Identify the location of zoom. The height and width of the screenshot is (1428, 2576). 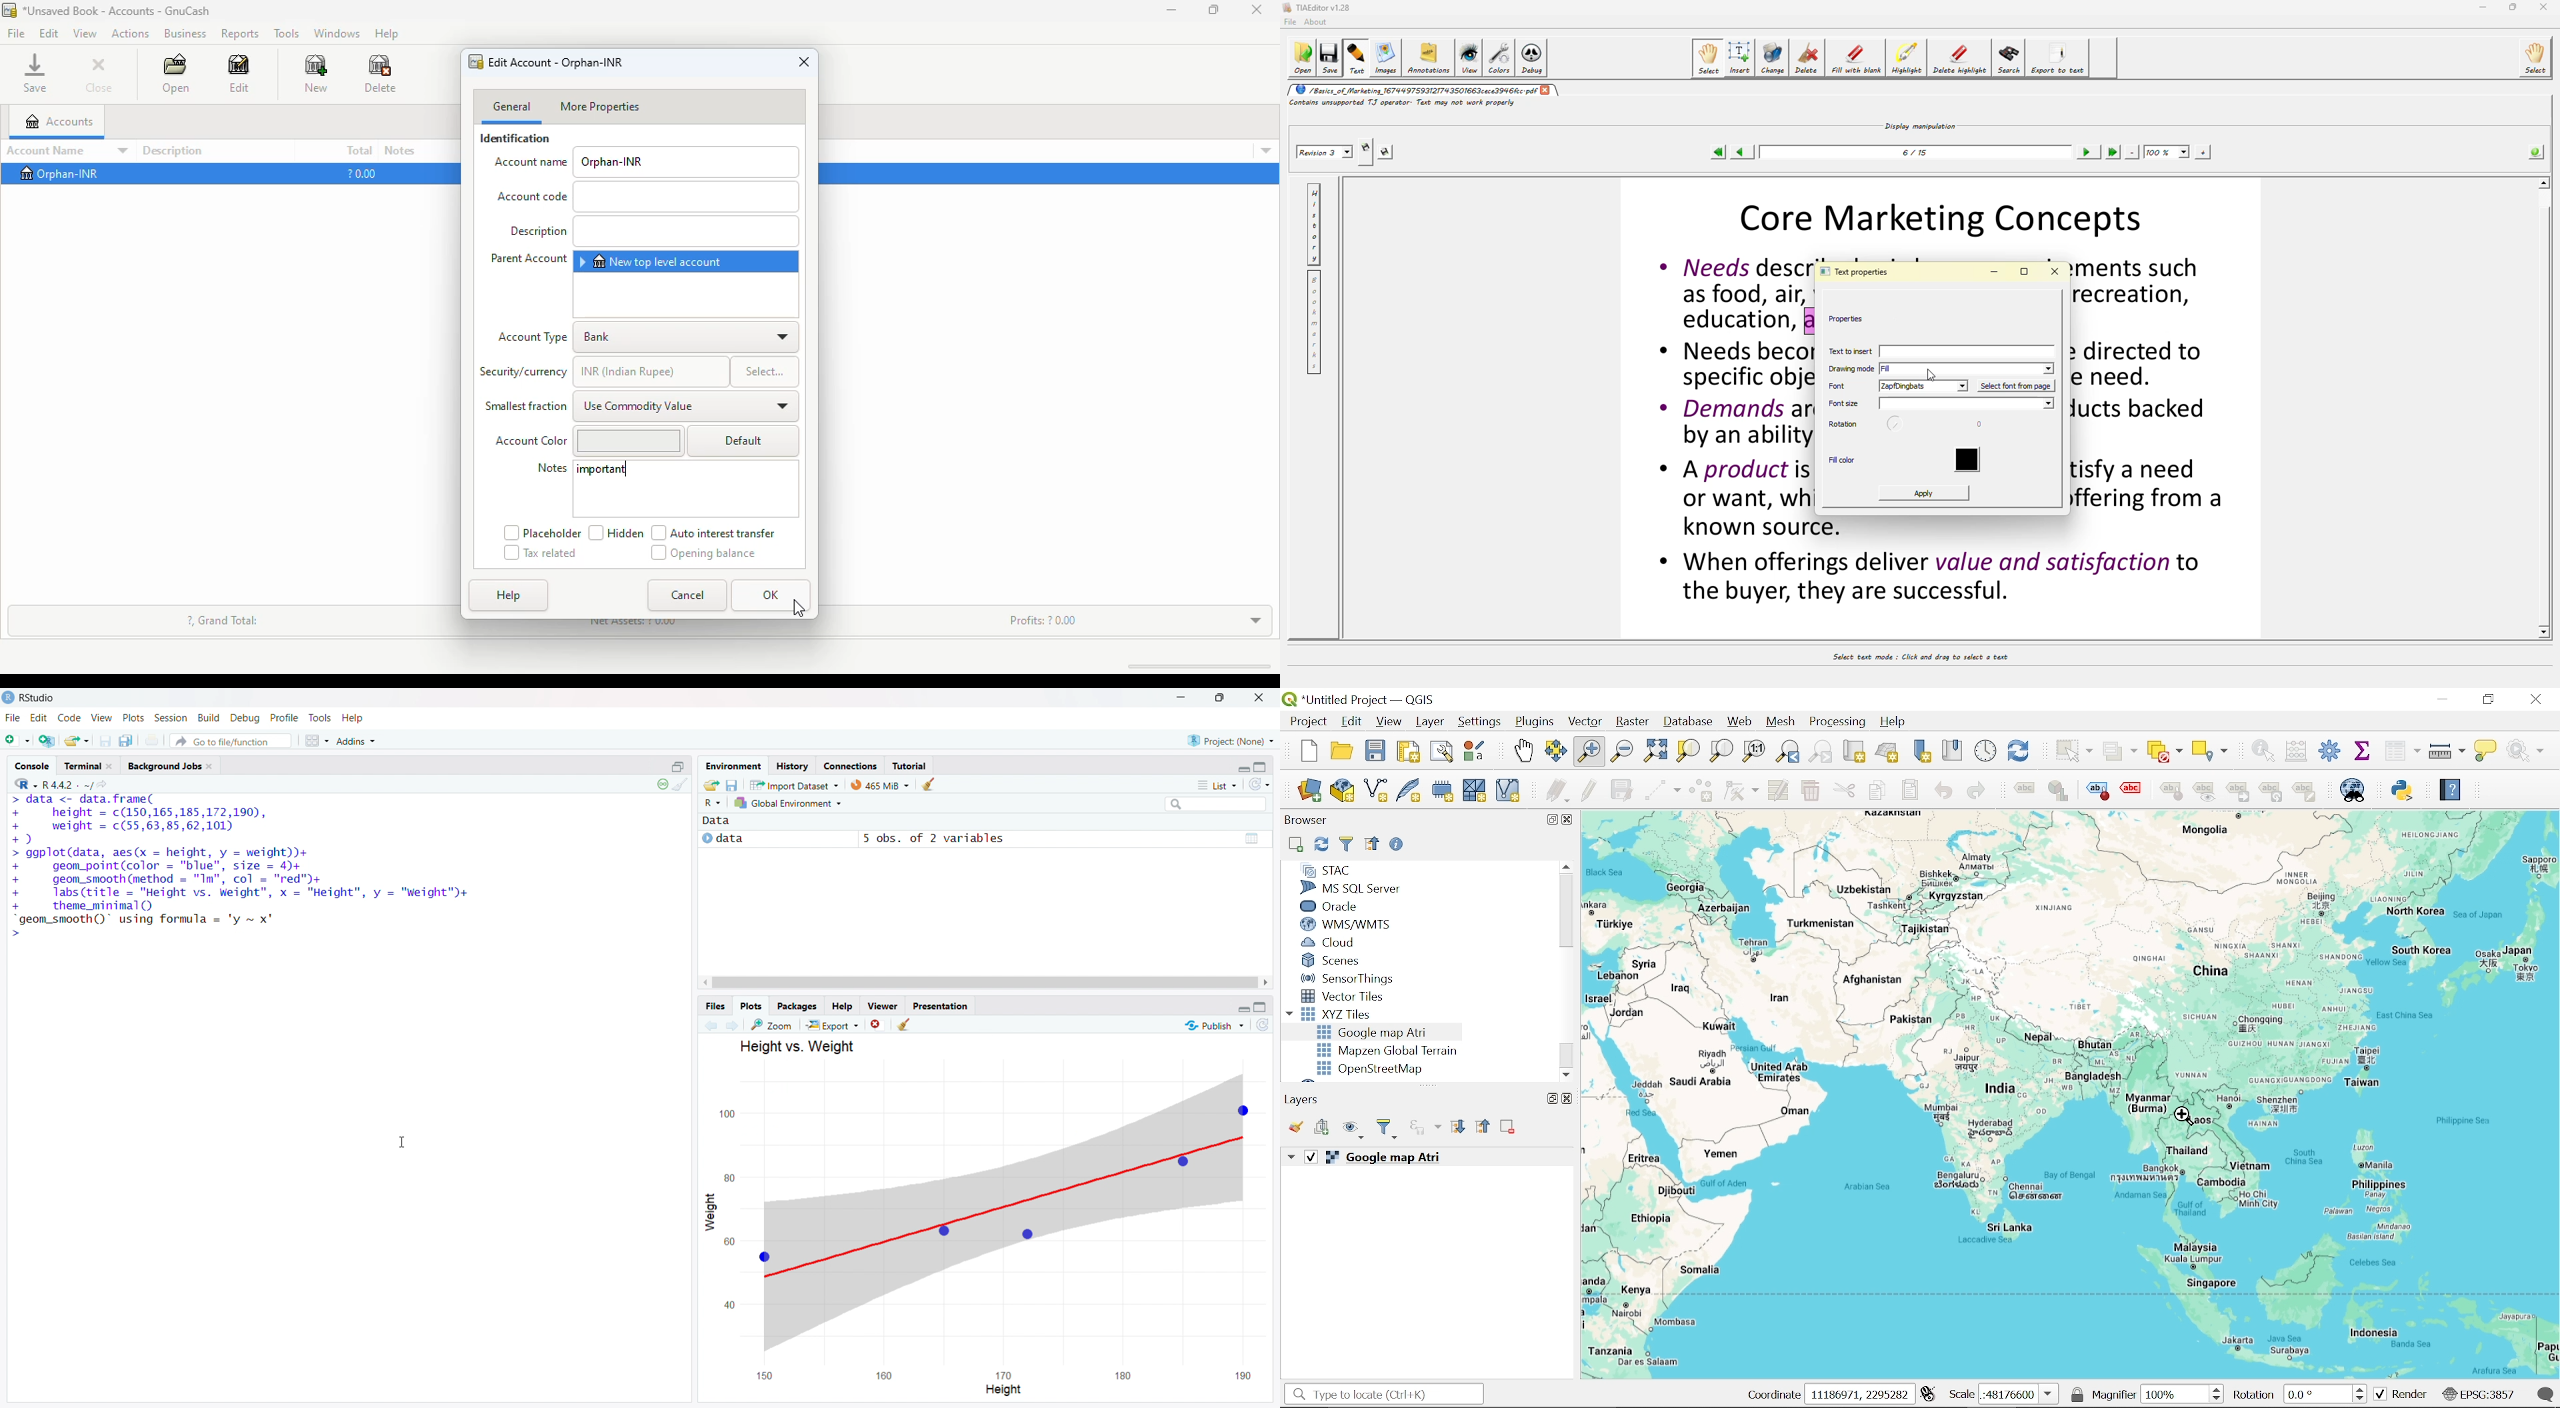
(774, 1025).